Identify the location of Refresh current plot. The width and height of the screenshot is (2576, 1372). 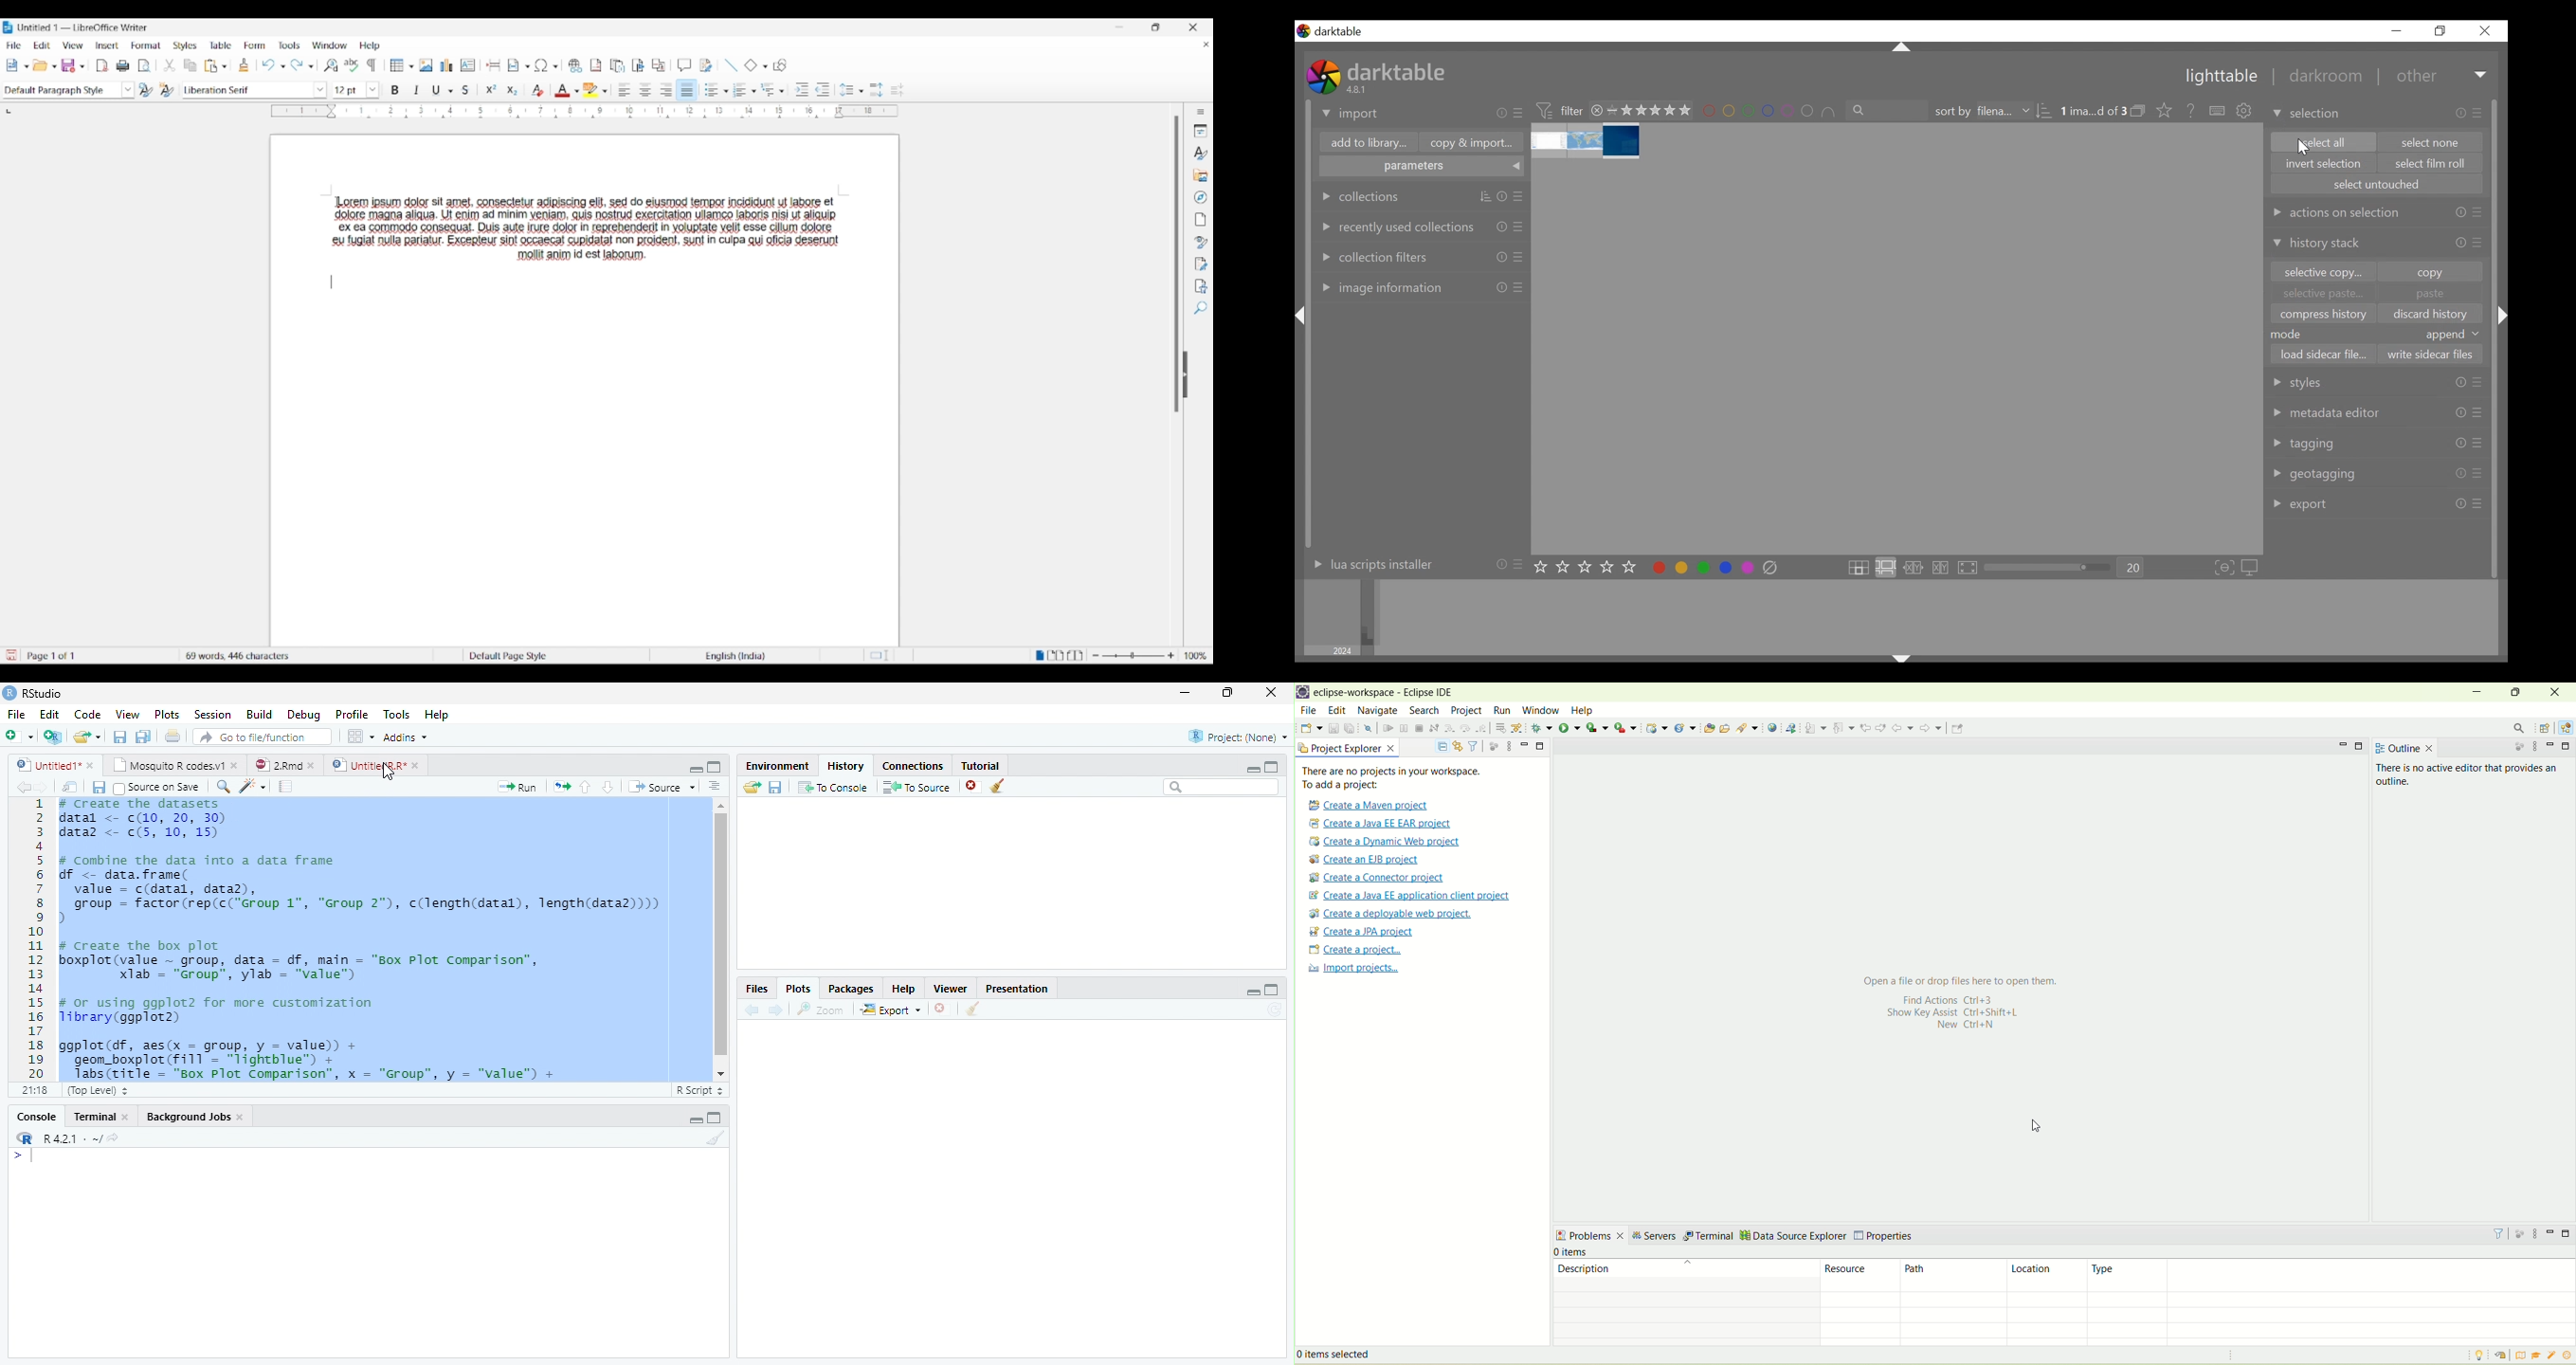
(1275, 1010).